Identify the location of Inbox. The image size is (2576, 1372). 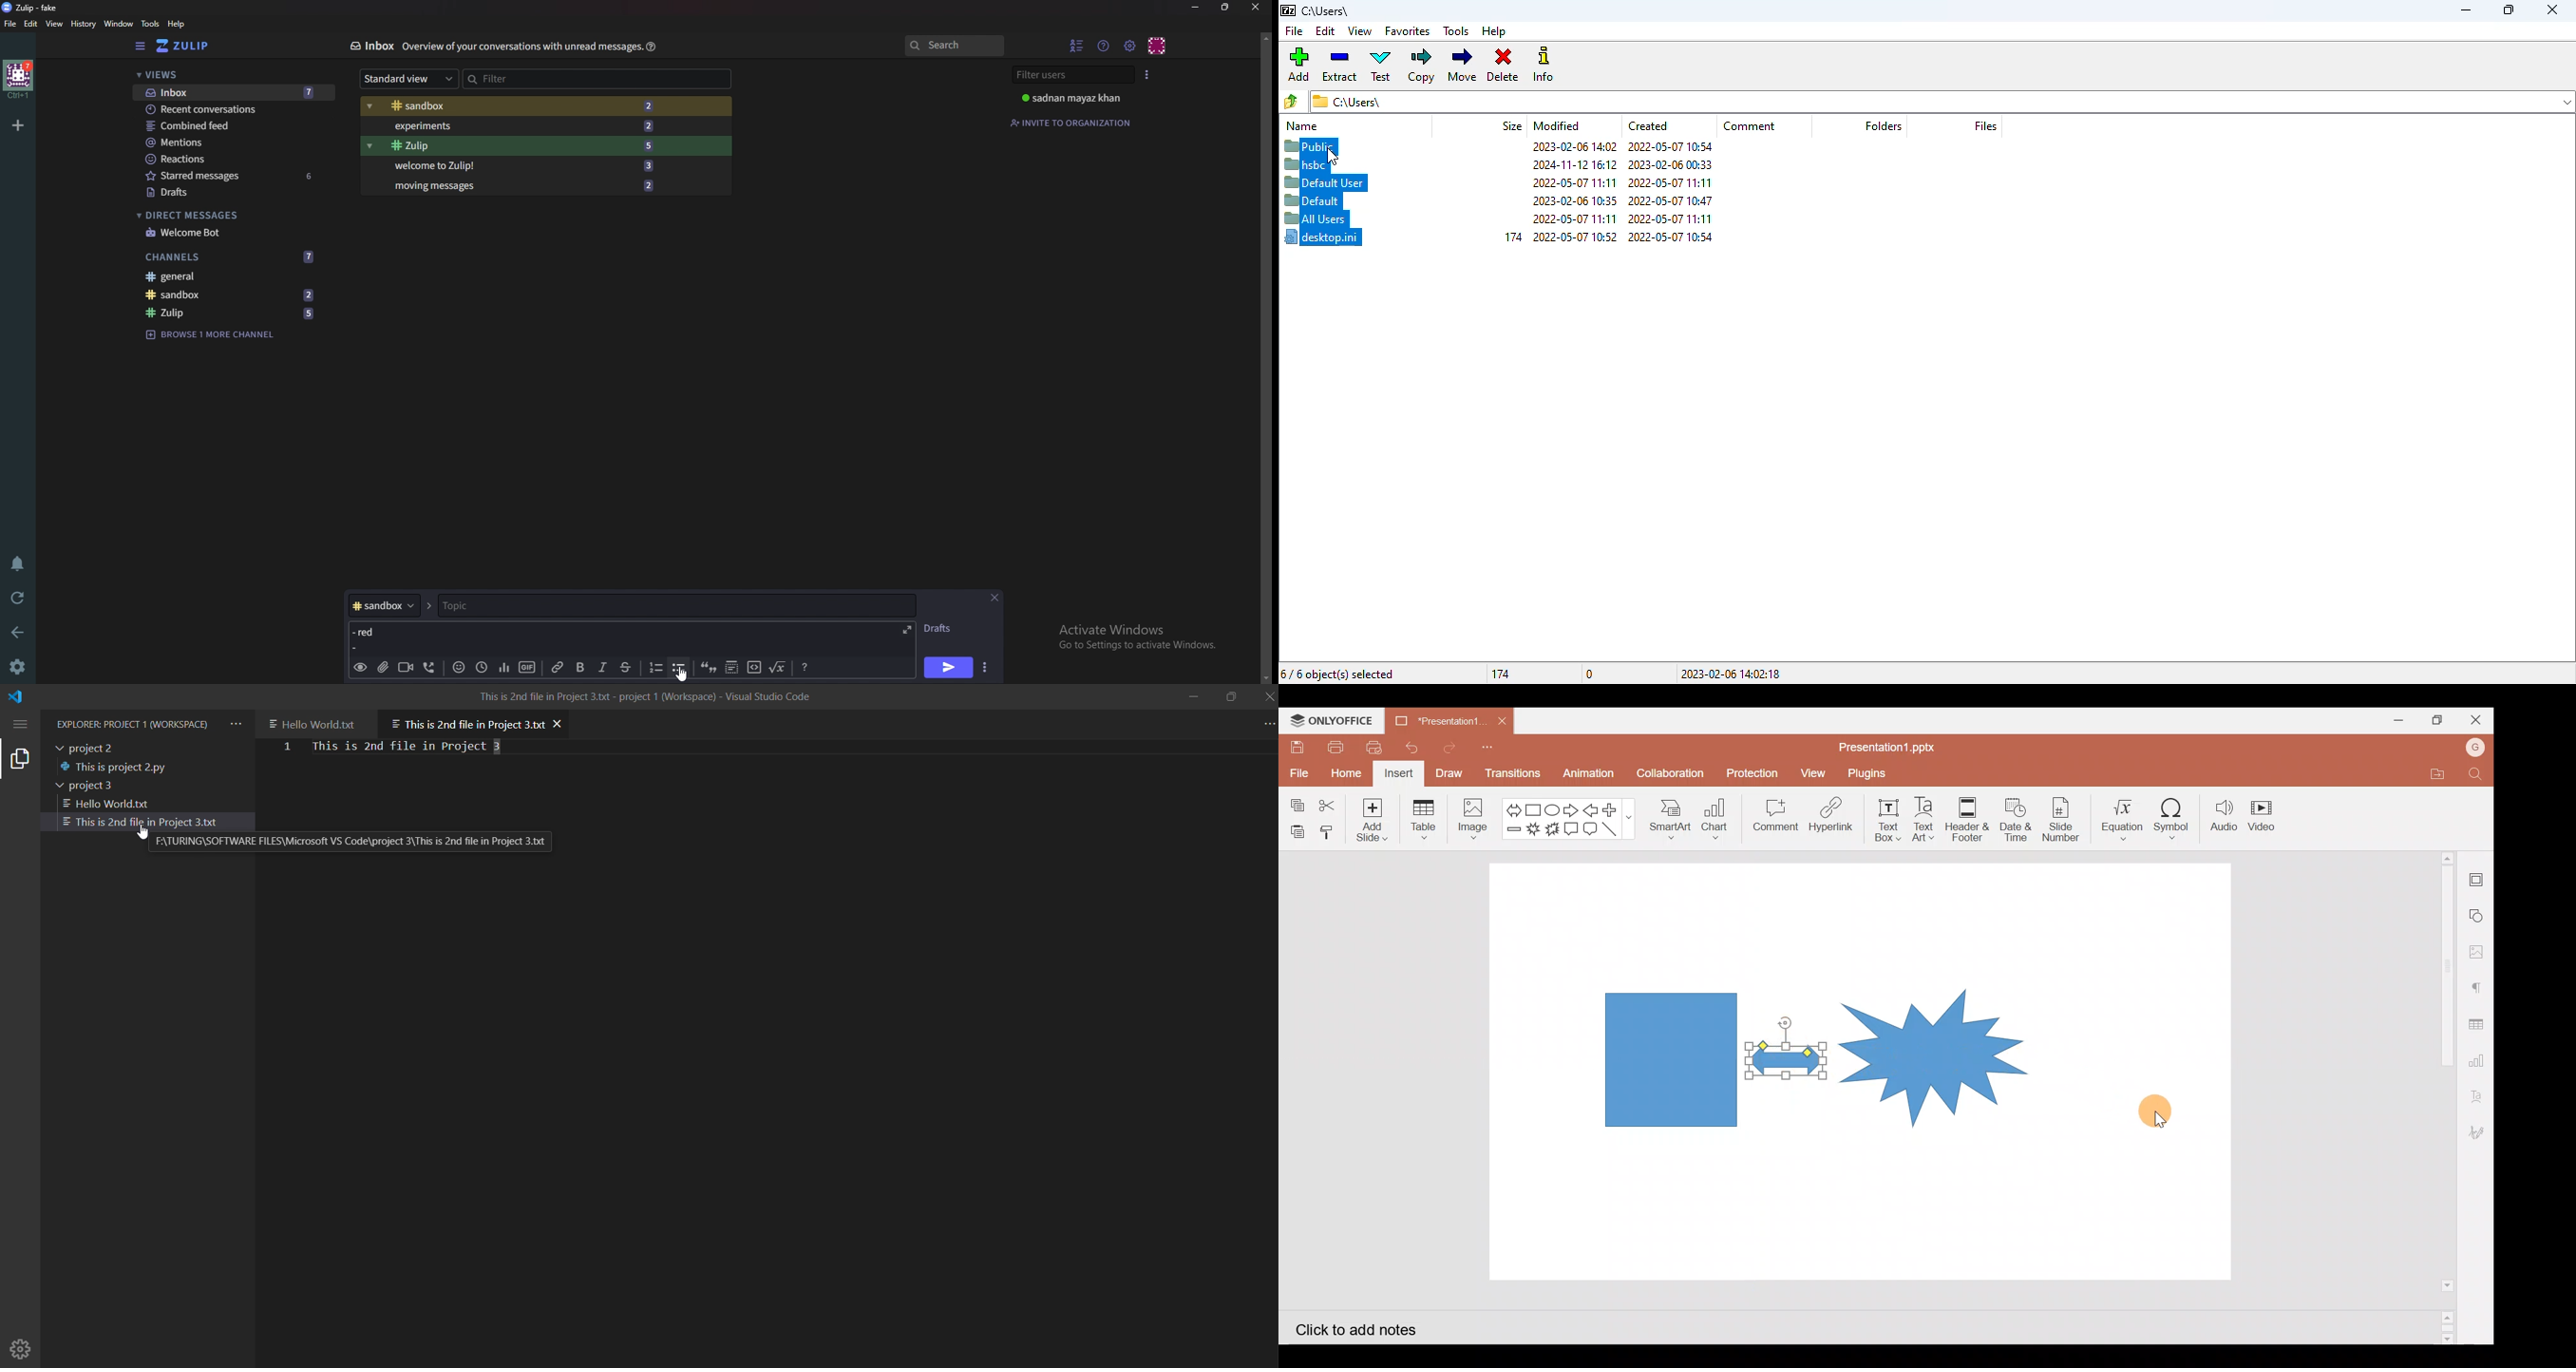
(371, 46).